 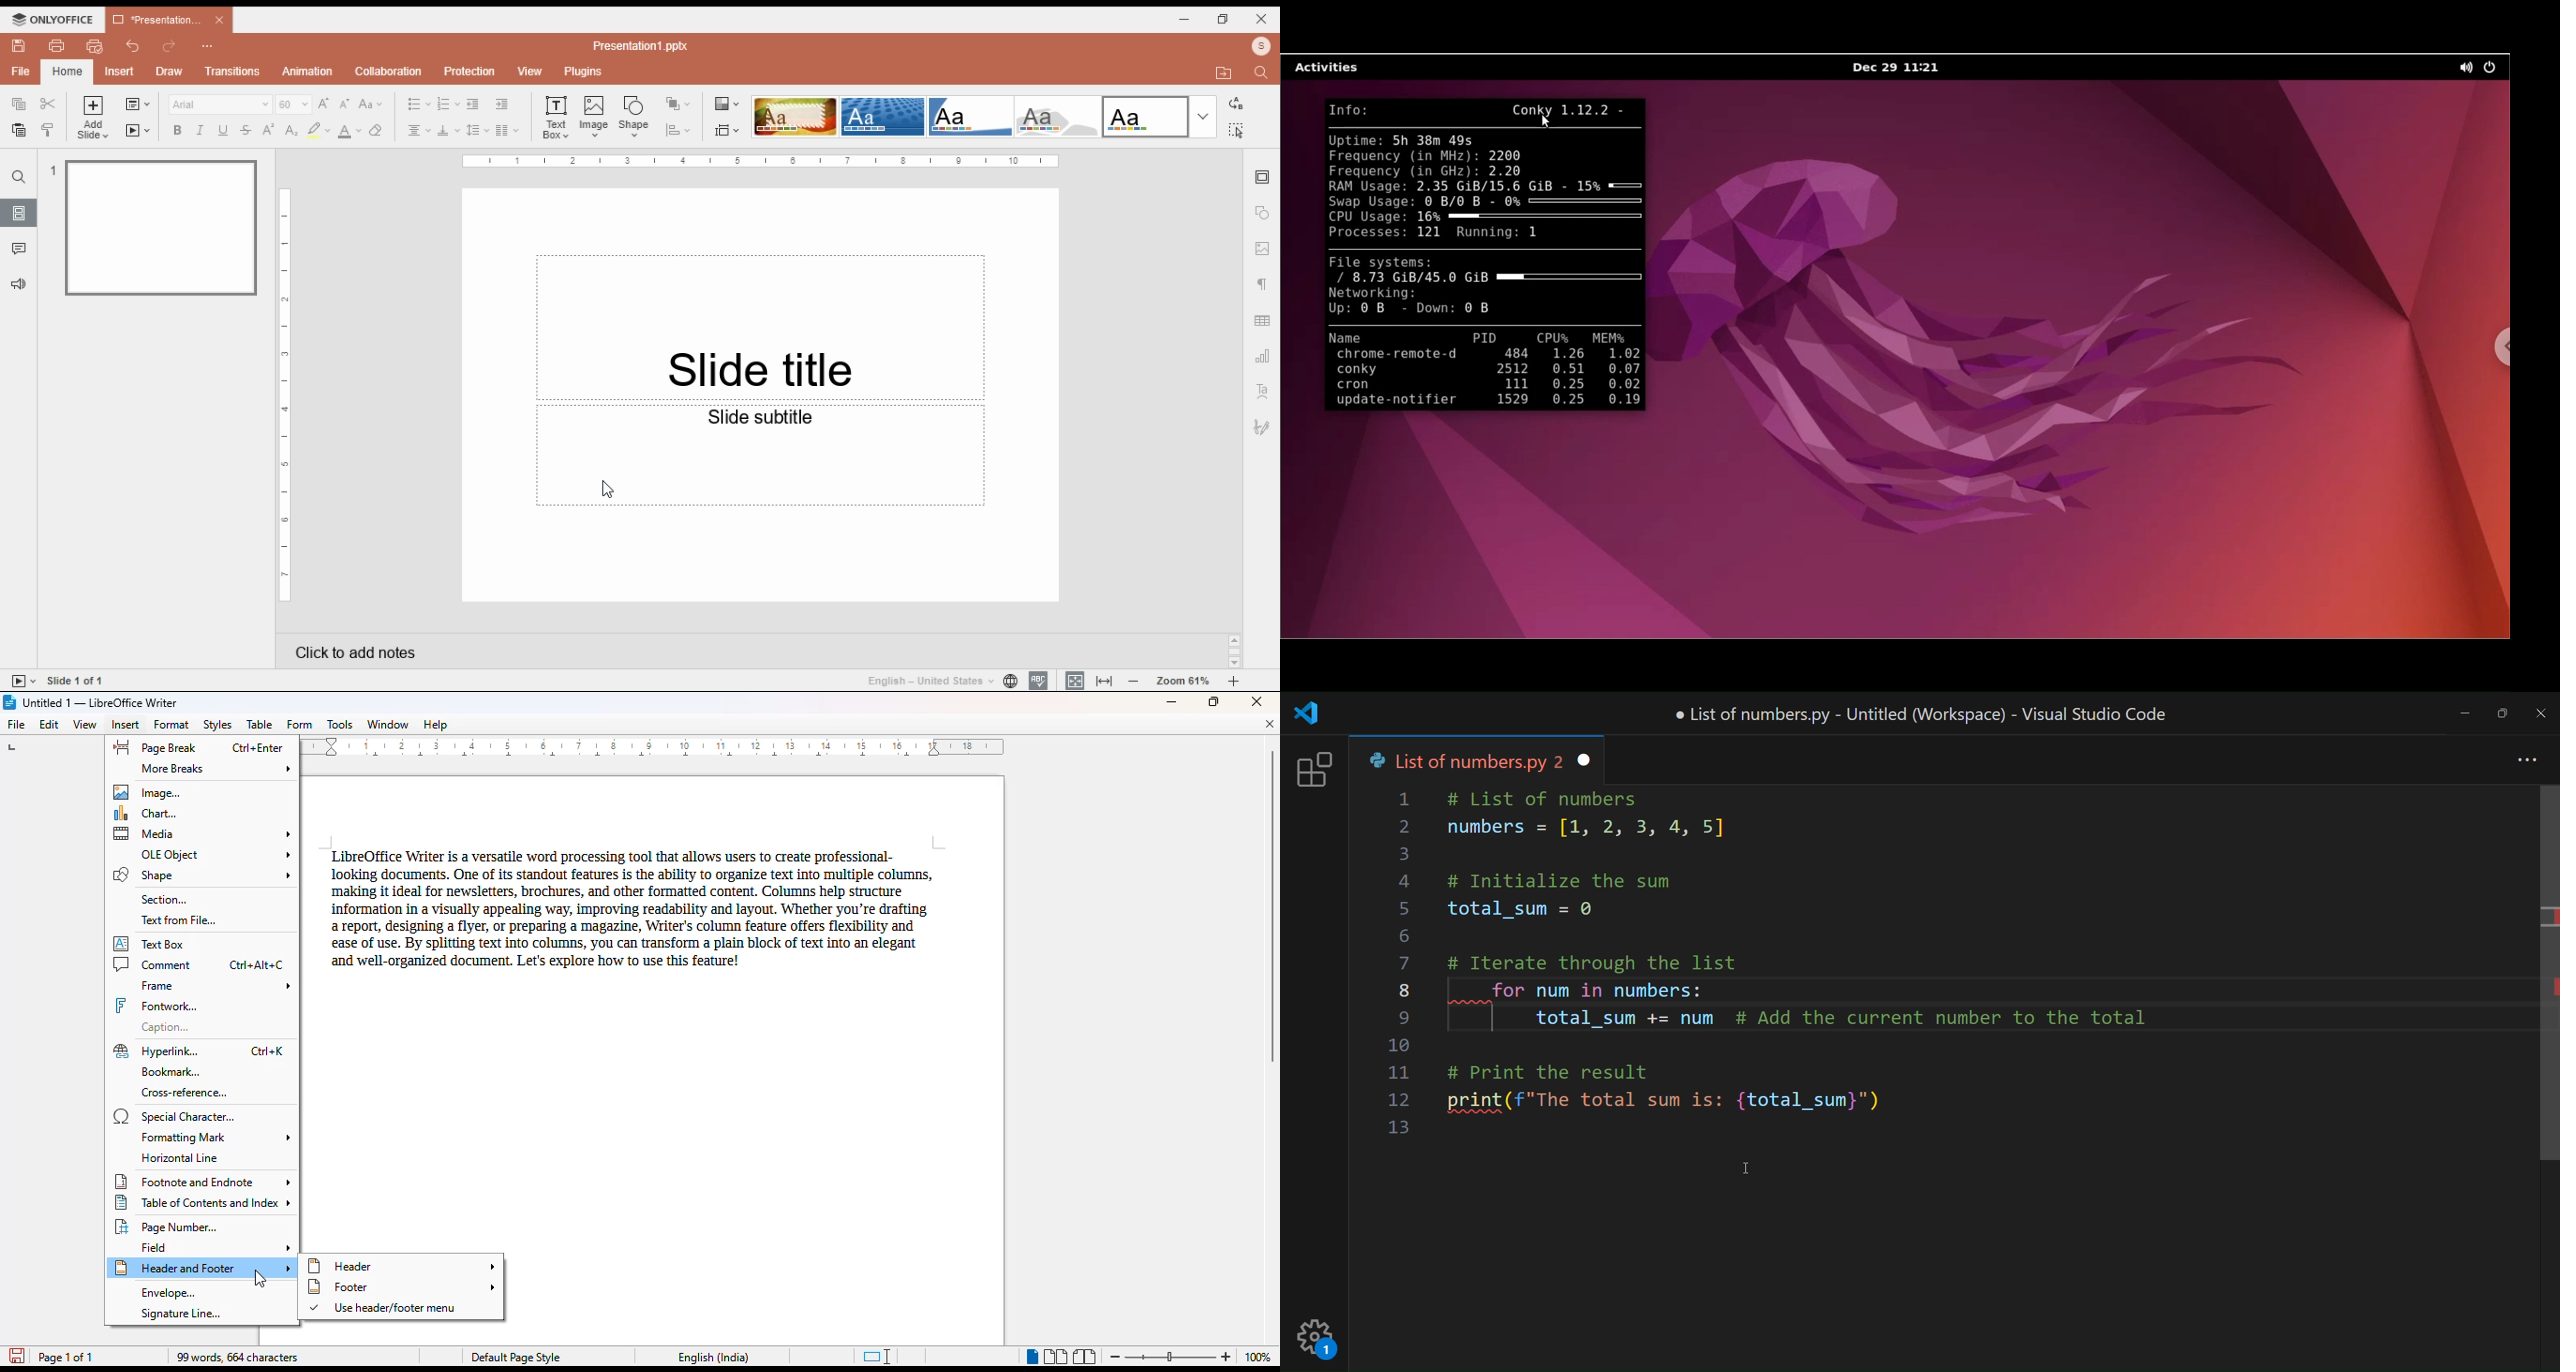 I want to click on insert image, so click(x=595, y=116).